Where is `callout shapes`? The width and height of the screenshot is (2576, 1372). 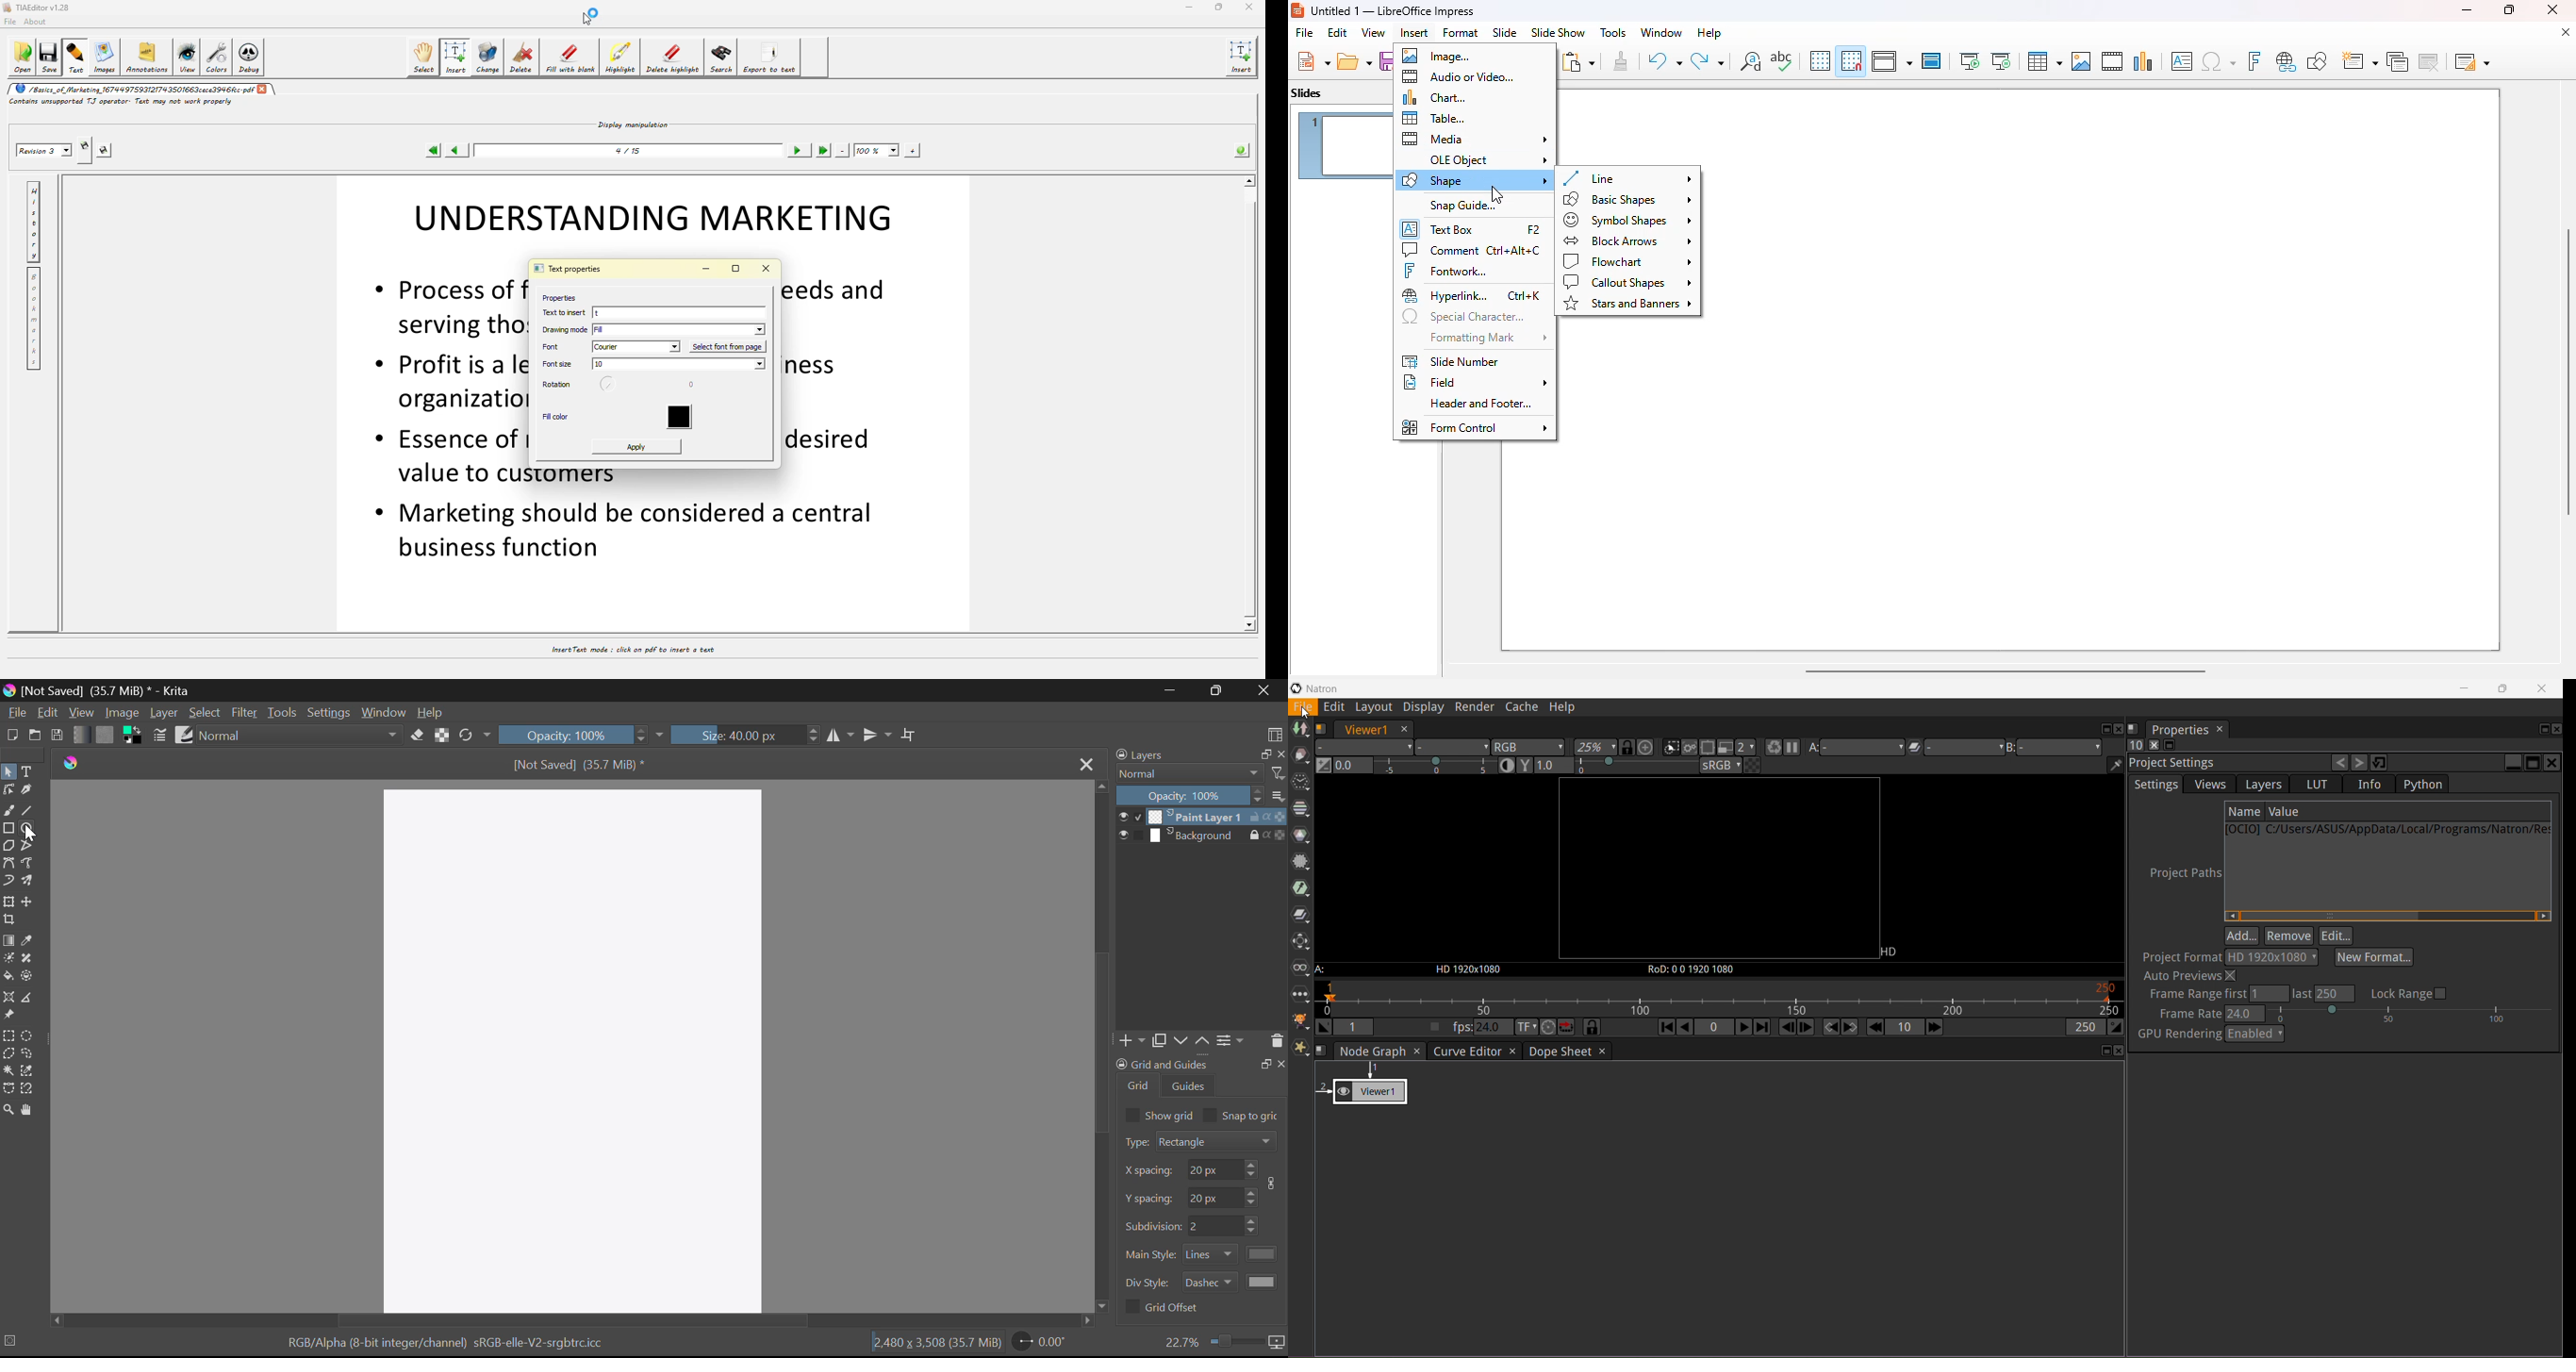
callout shapes is located at coordinates (1628, 283).